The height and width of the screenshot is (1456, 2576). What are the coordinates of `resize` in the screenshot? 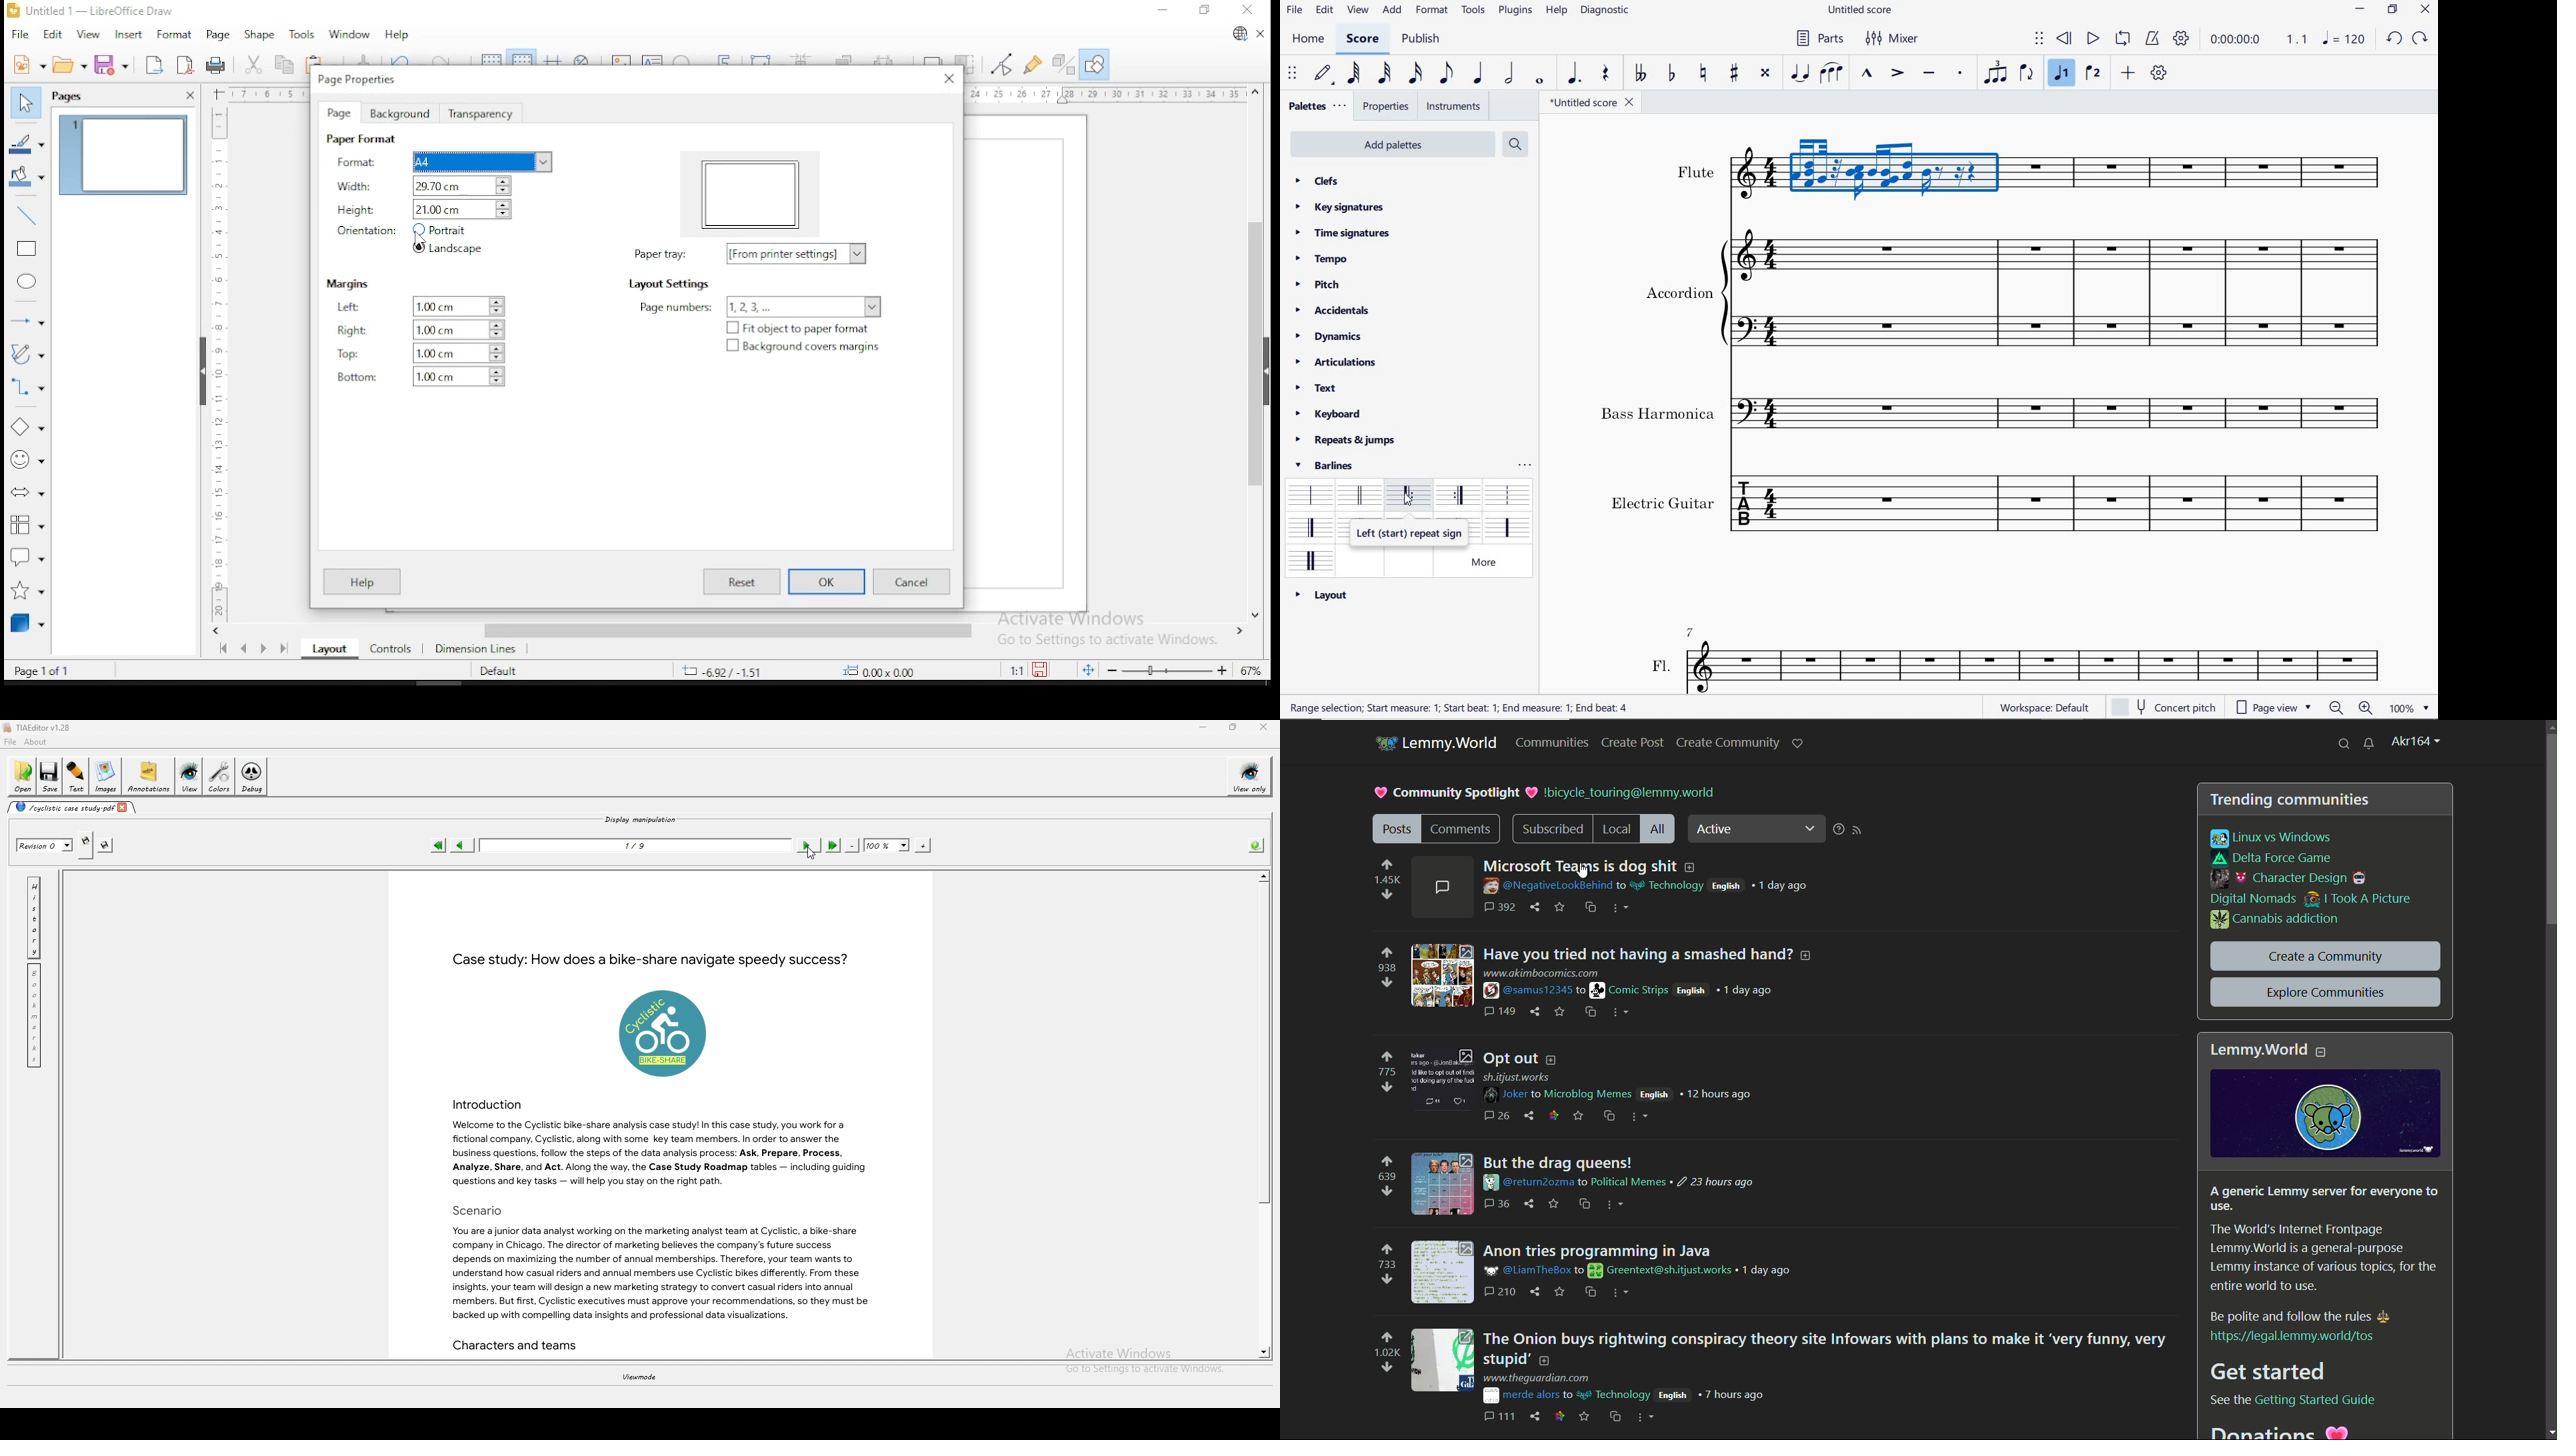 It's located at (1234, 727).